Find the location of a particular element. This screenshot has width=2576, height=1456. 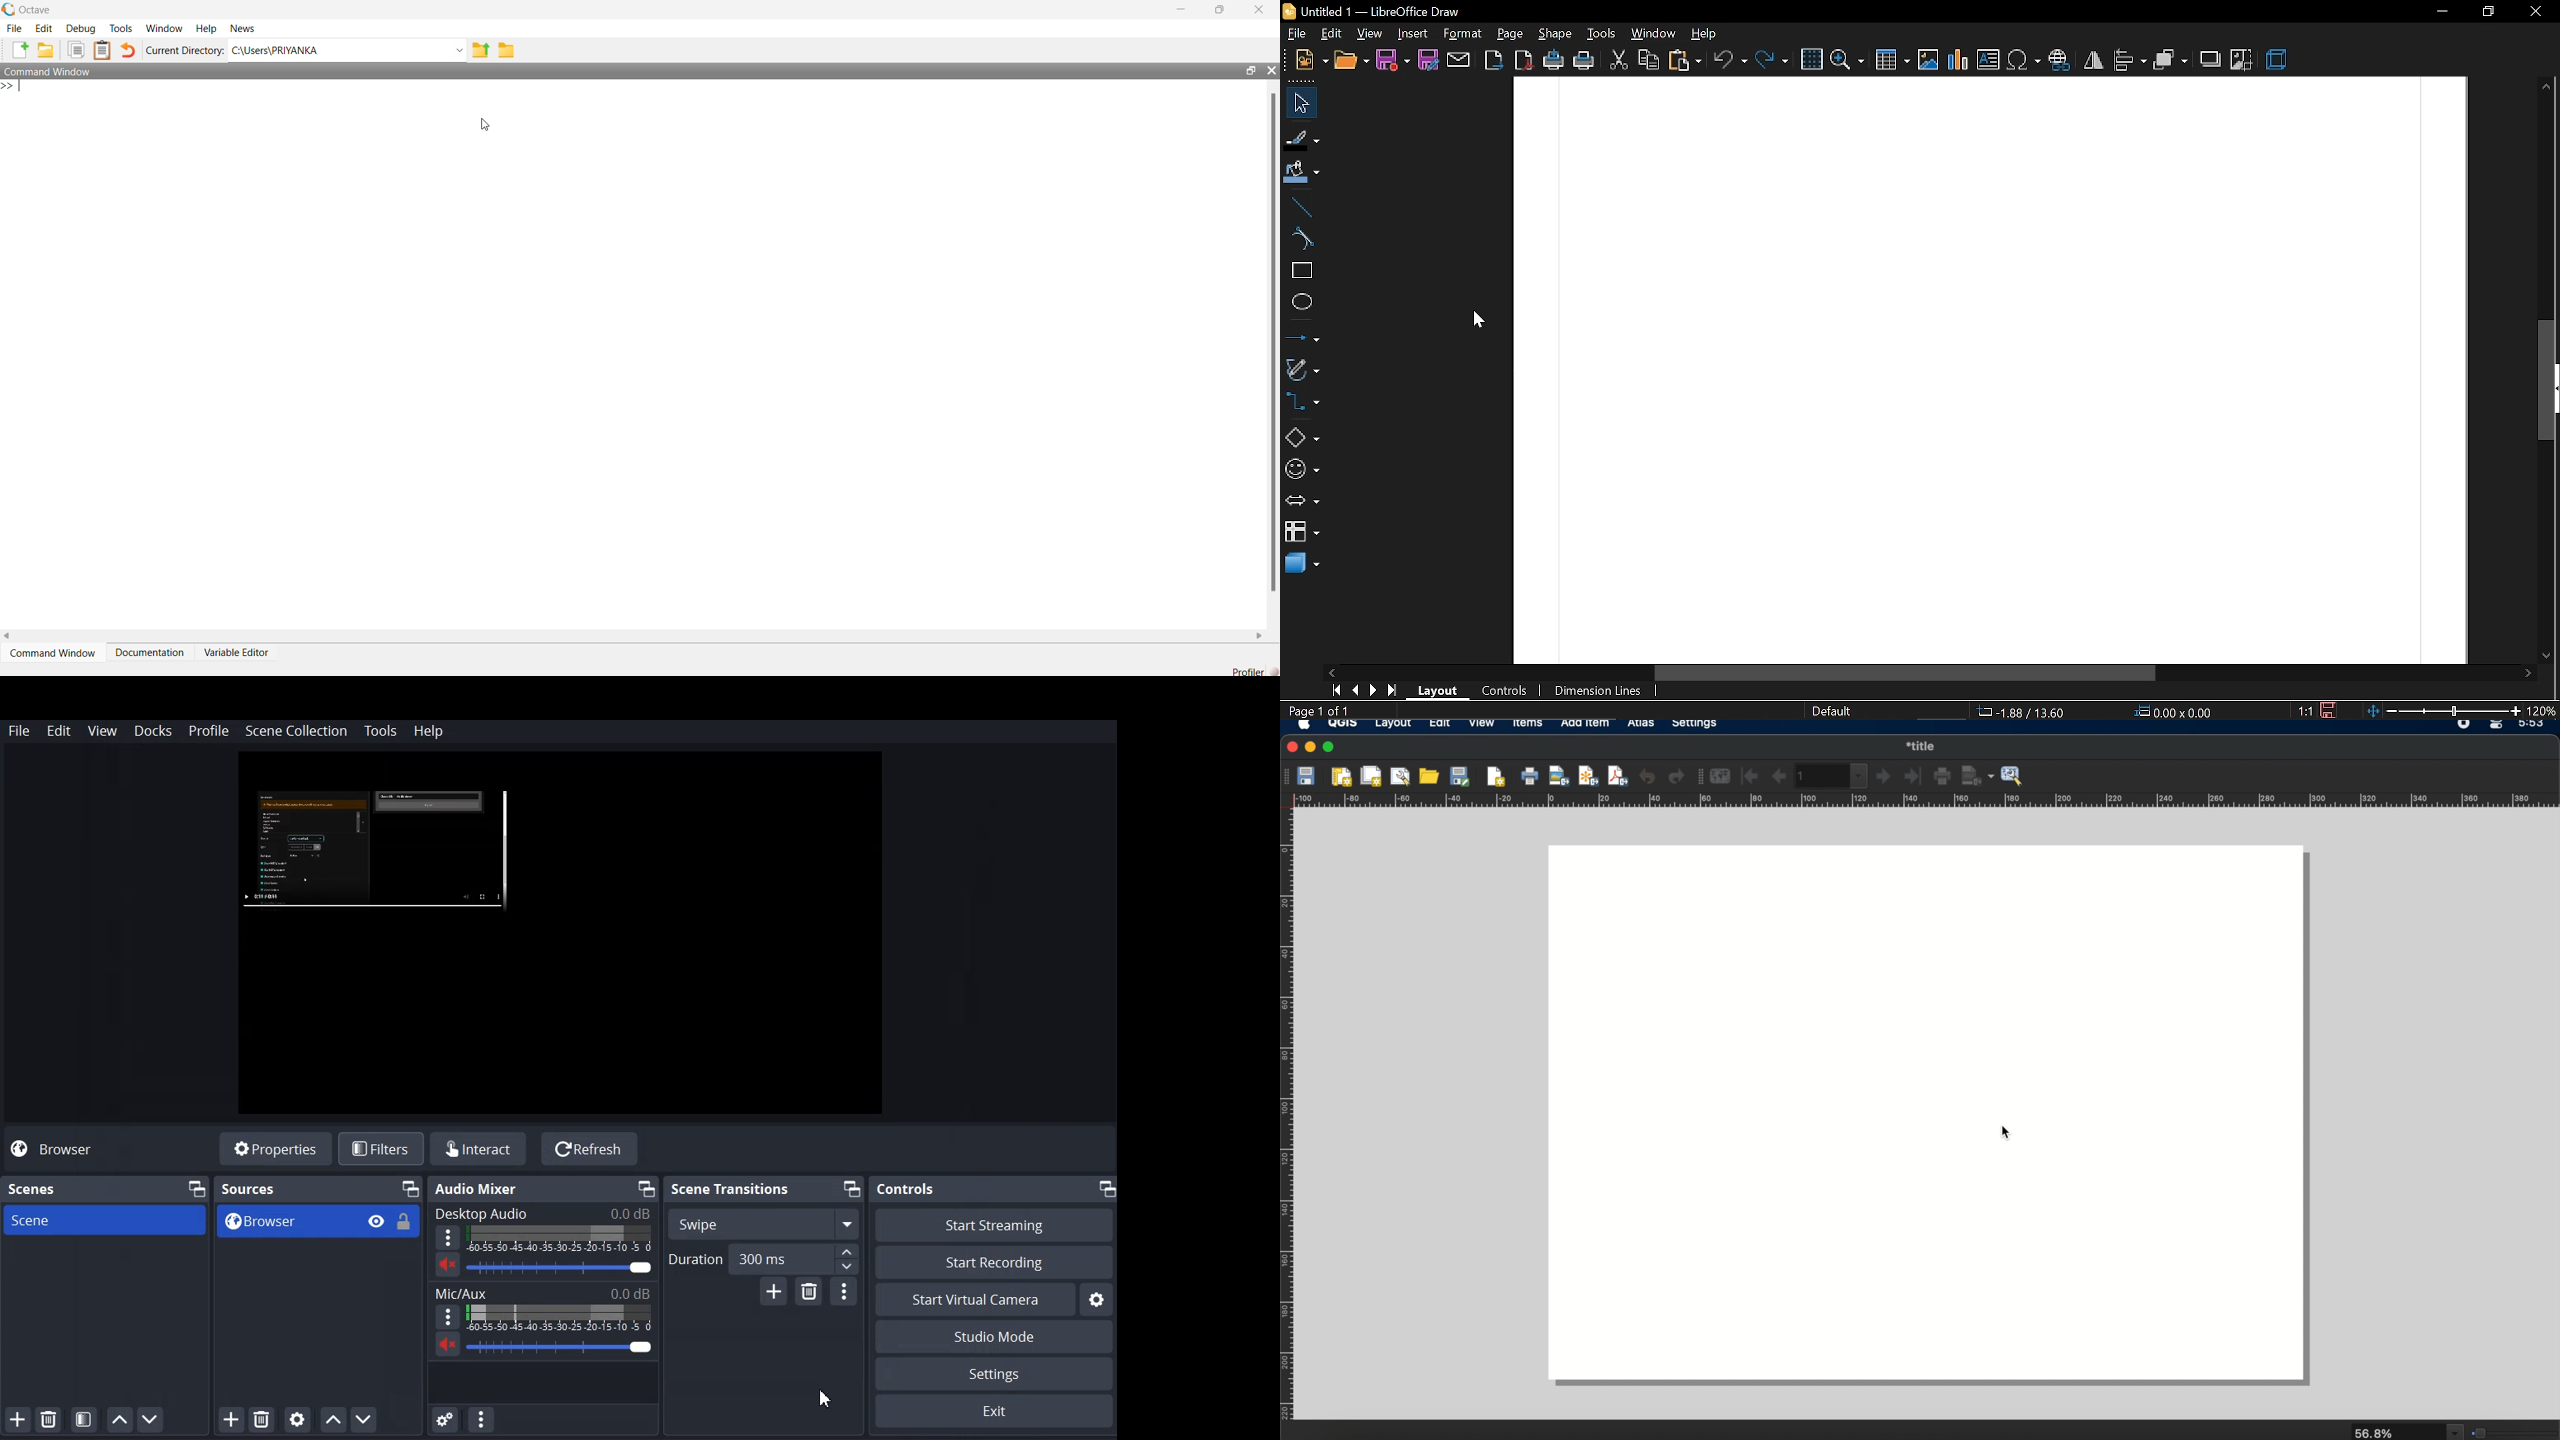

curves and polygons is located at coordinates (1302, 370).